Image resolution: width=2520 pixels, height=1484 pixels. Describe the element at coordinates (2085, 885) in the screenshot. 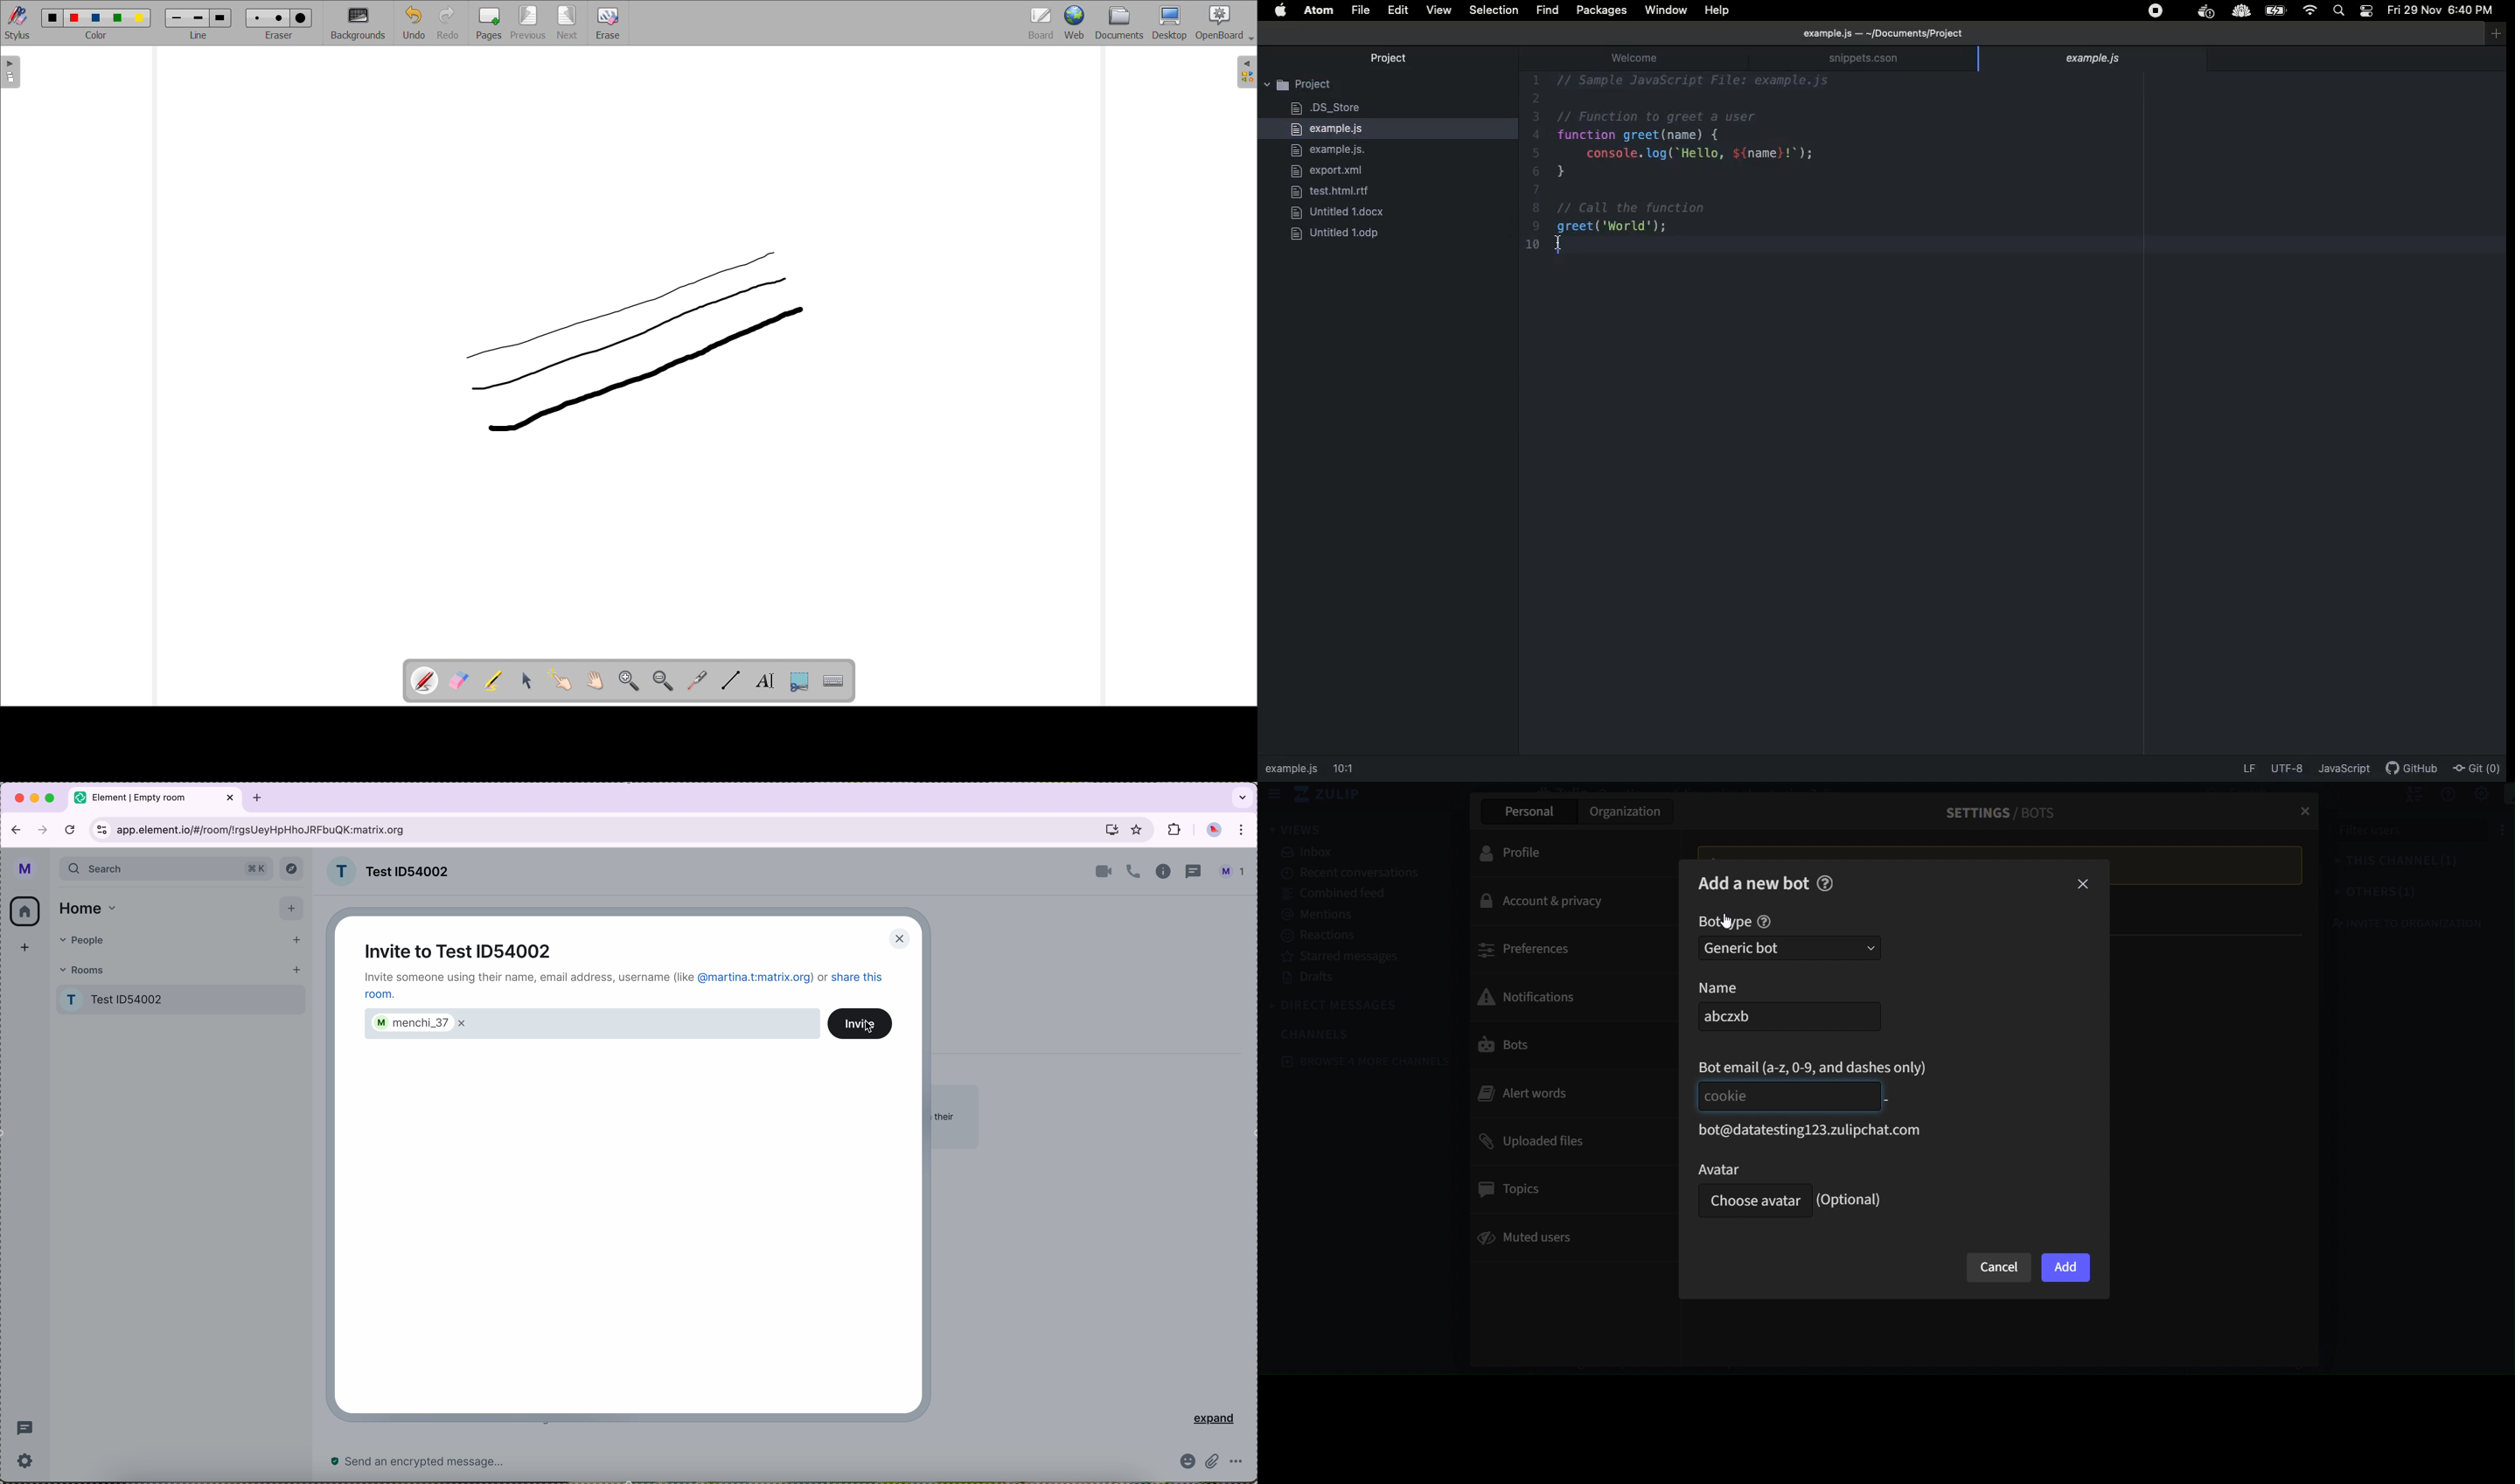

I see `close` at that location.